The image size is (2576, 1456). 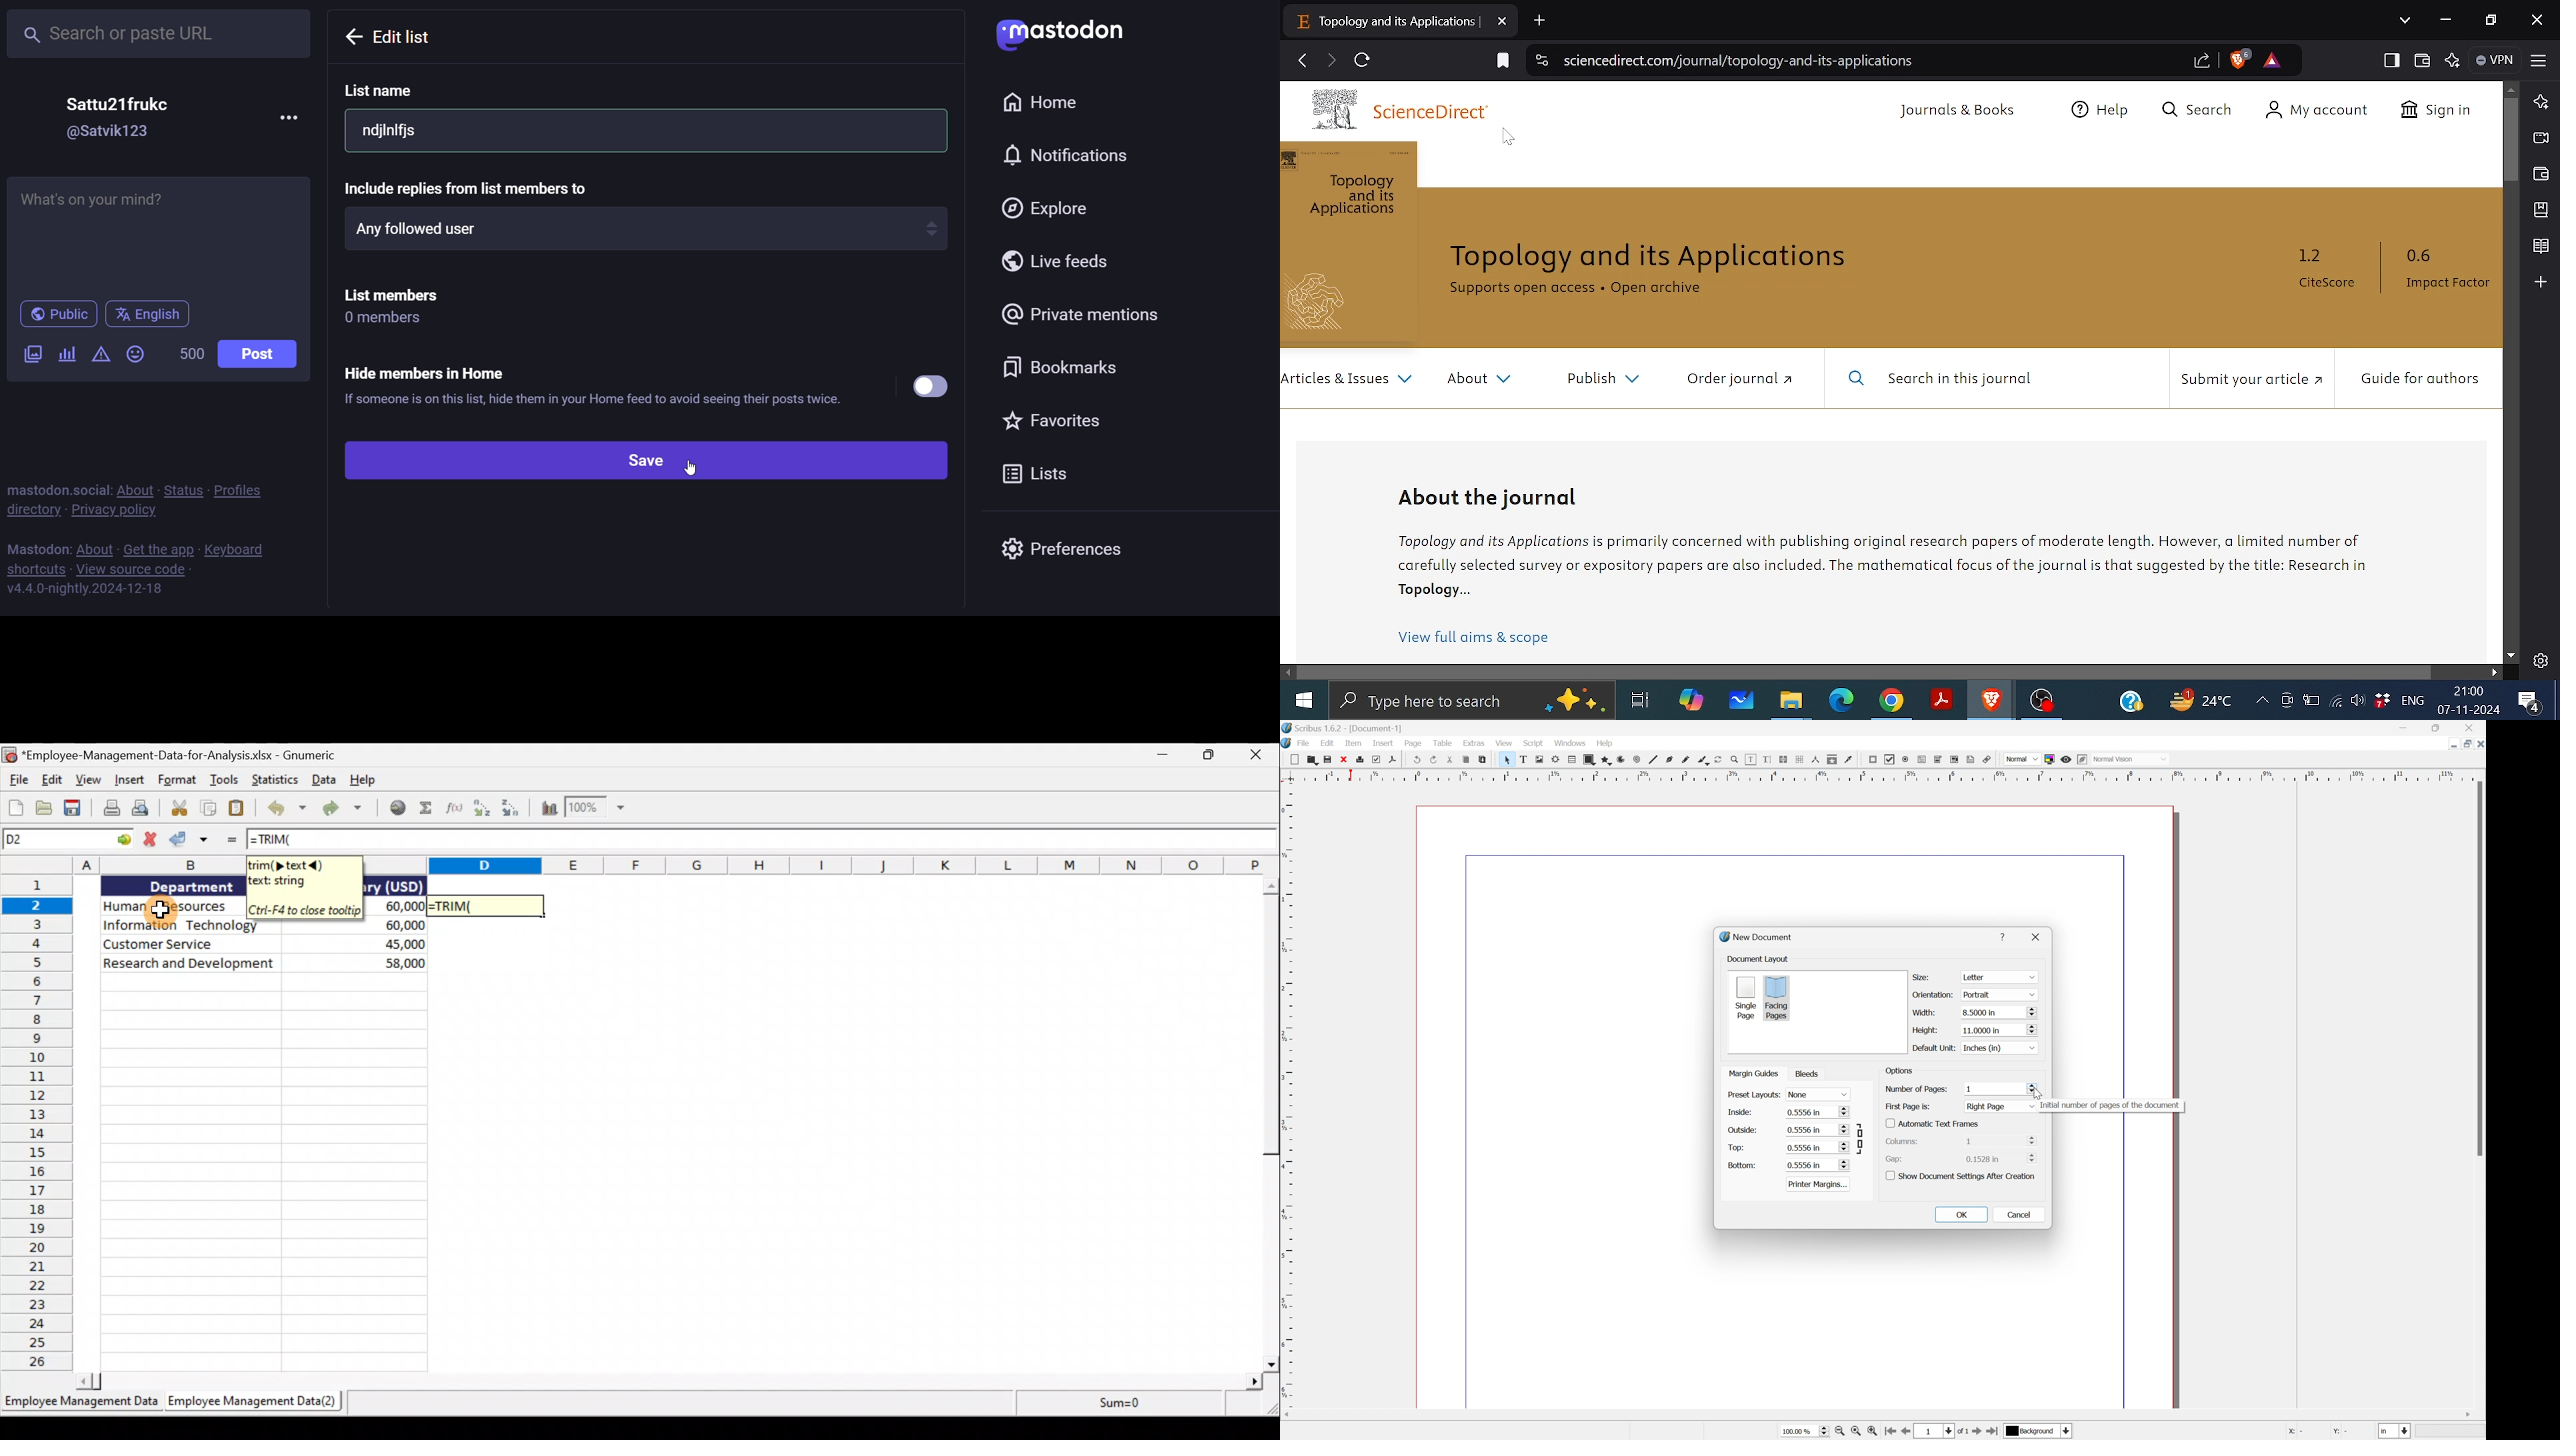 What do you see at coordinates (1554, 760) in the screenshot?
I see `Render frame` at bounding box center [1554, 760].